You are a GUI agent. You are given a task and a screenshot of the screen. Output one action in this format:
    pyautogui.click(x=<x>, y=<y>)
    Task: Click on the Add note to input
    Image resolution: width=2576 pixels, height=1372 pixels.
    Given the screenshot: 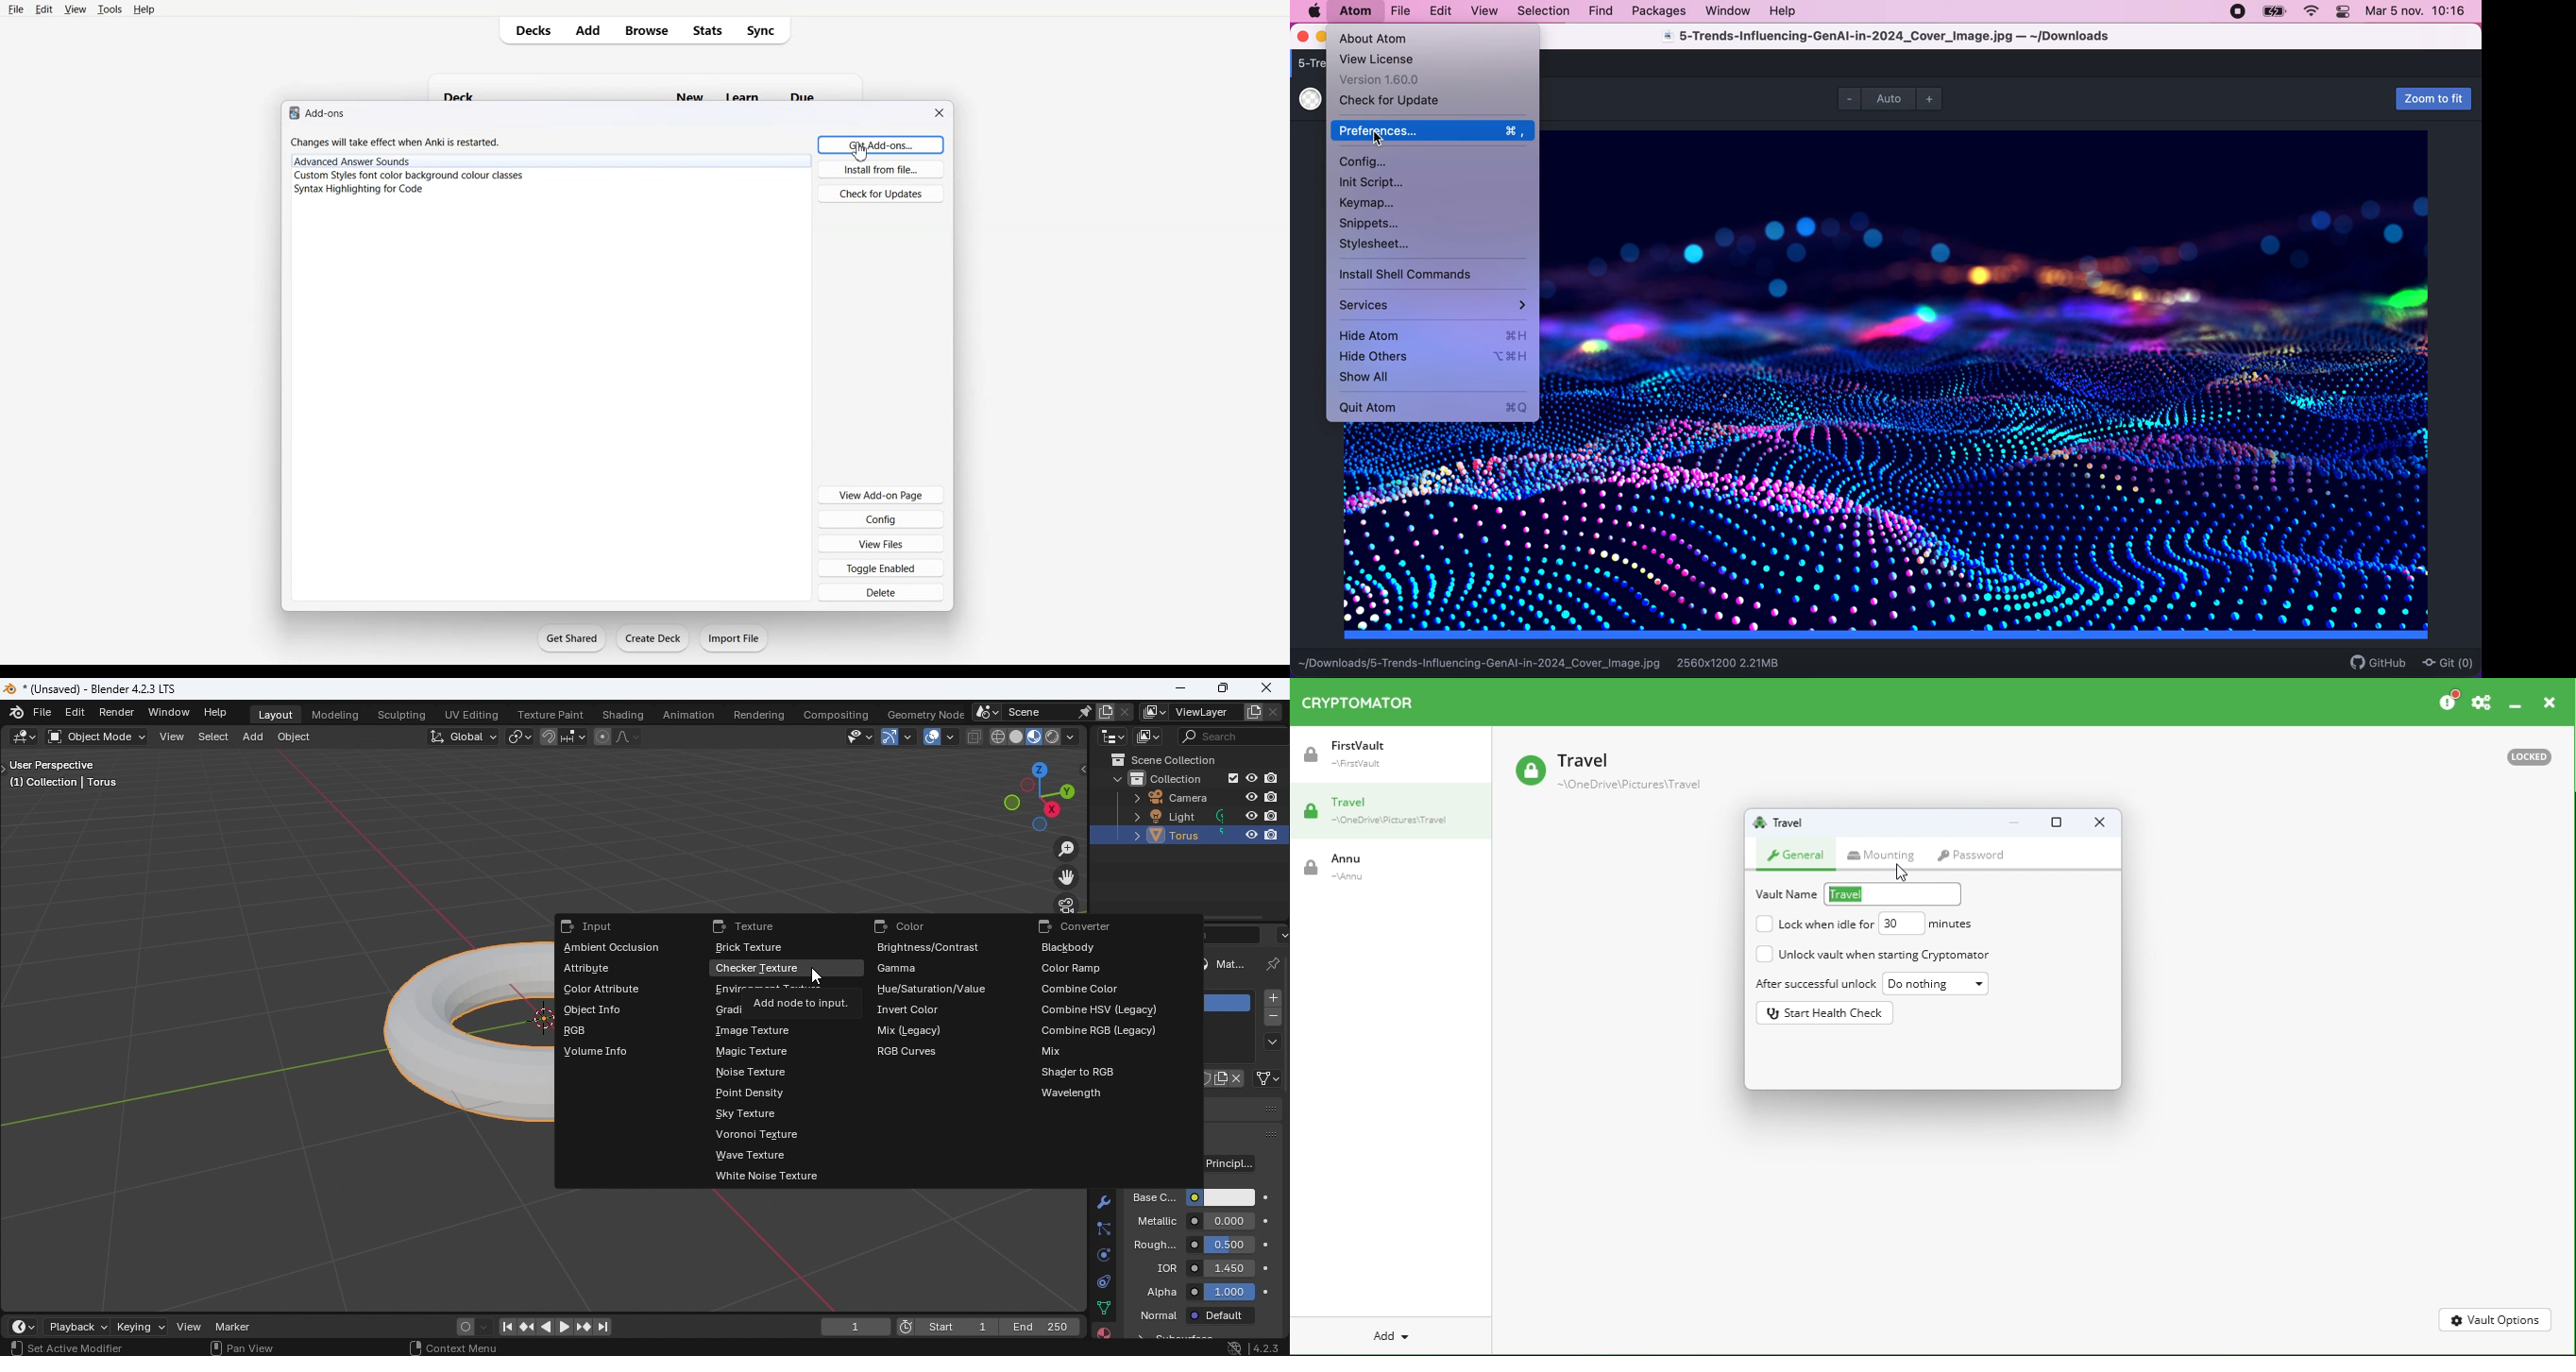 What is the action you would take?
    pyautogui.click(x=805, y=1003)
    